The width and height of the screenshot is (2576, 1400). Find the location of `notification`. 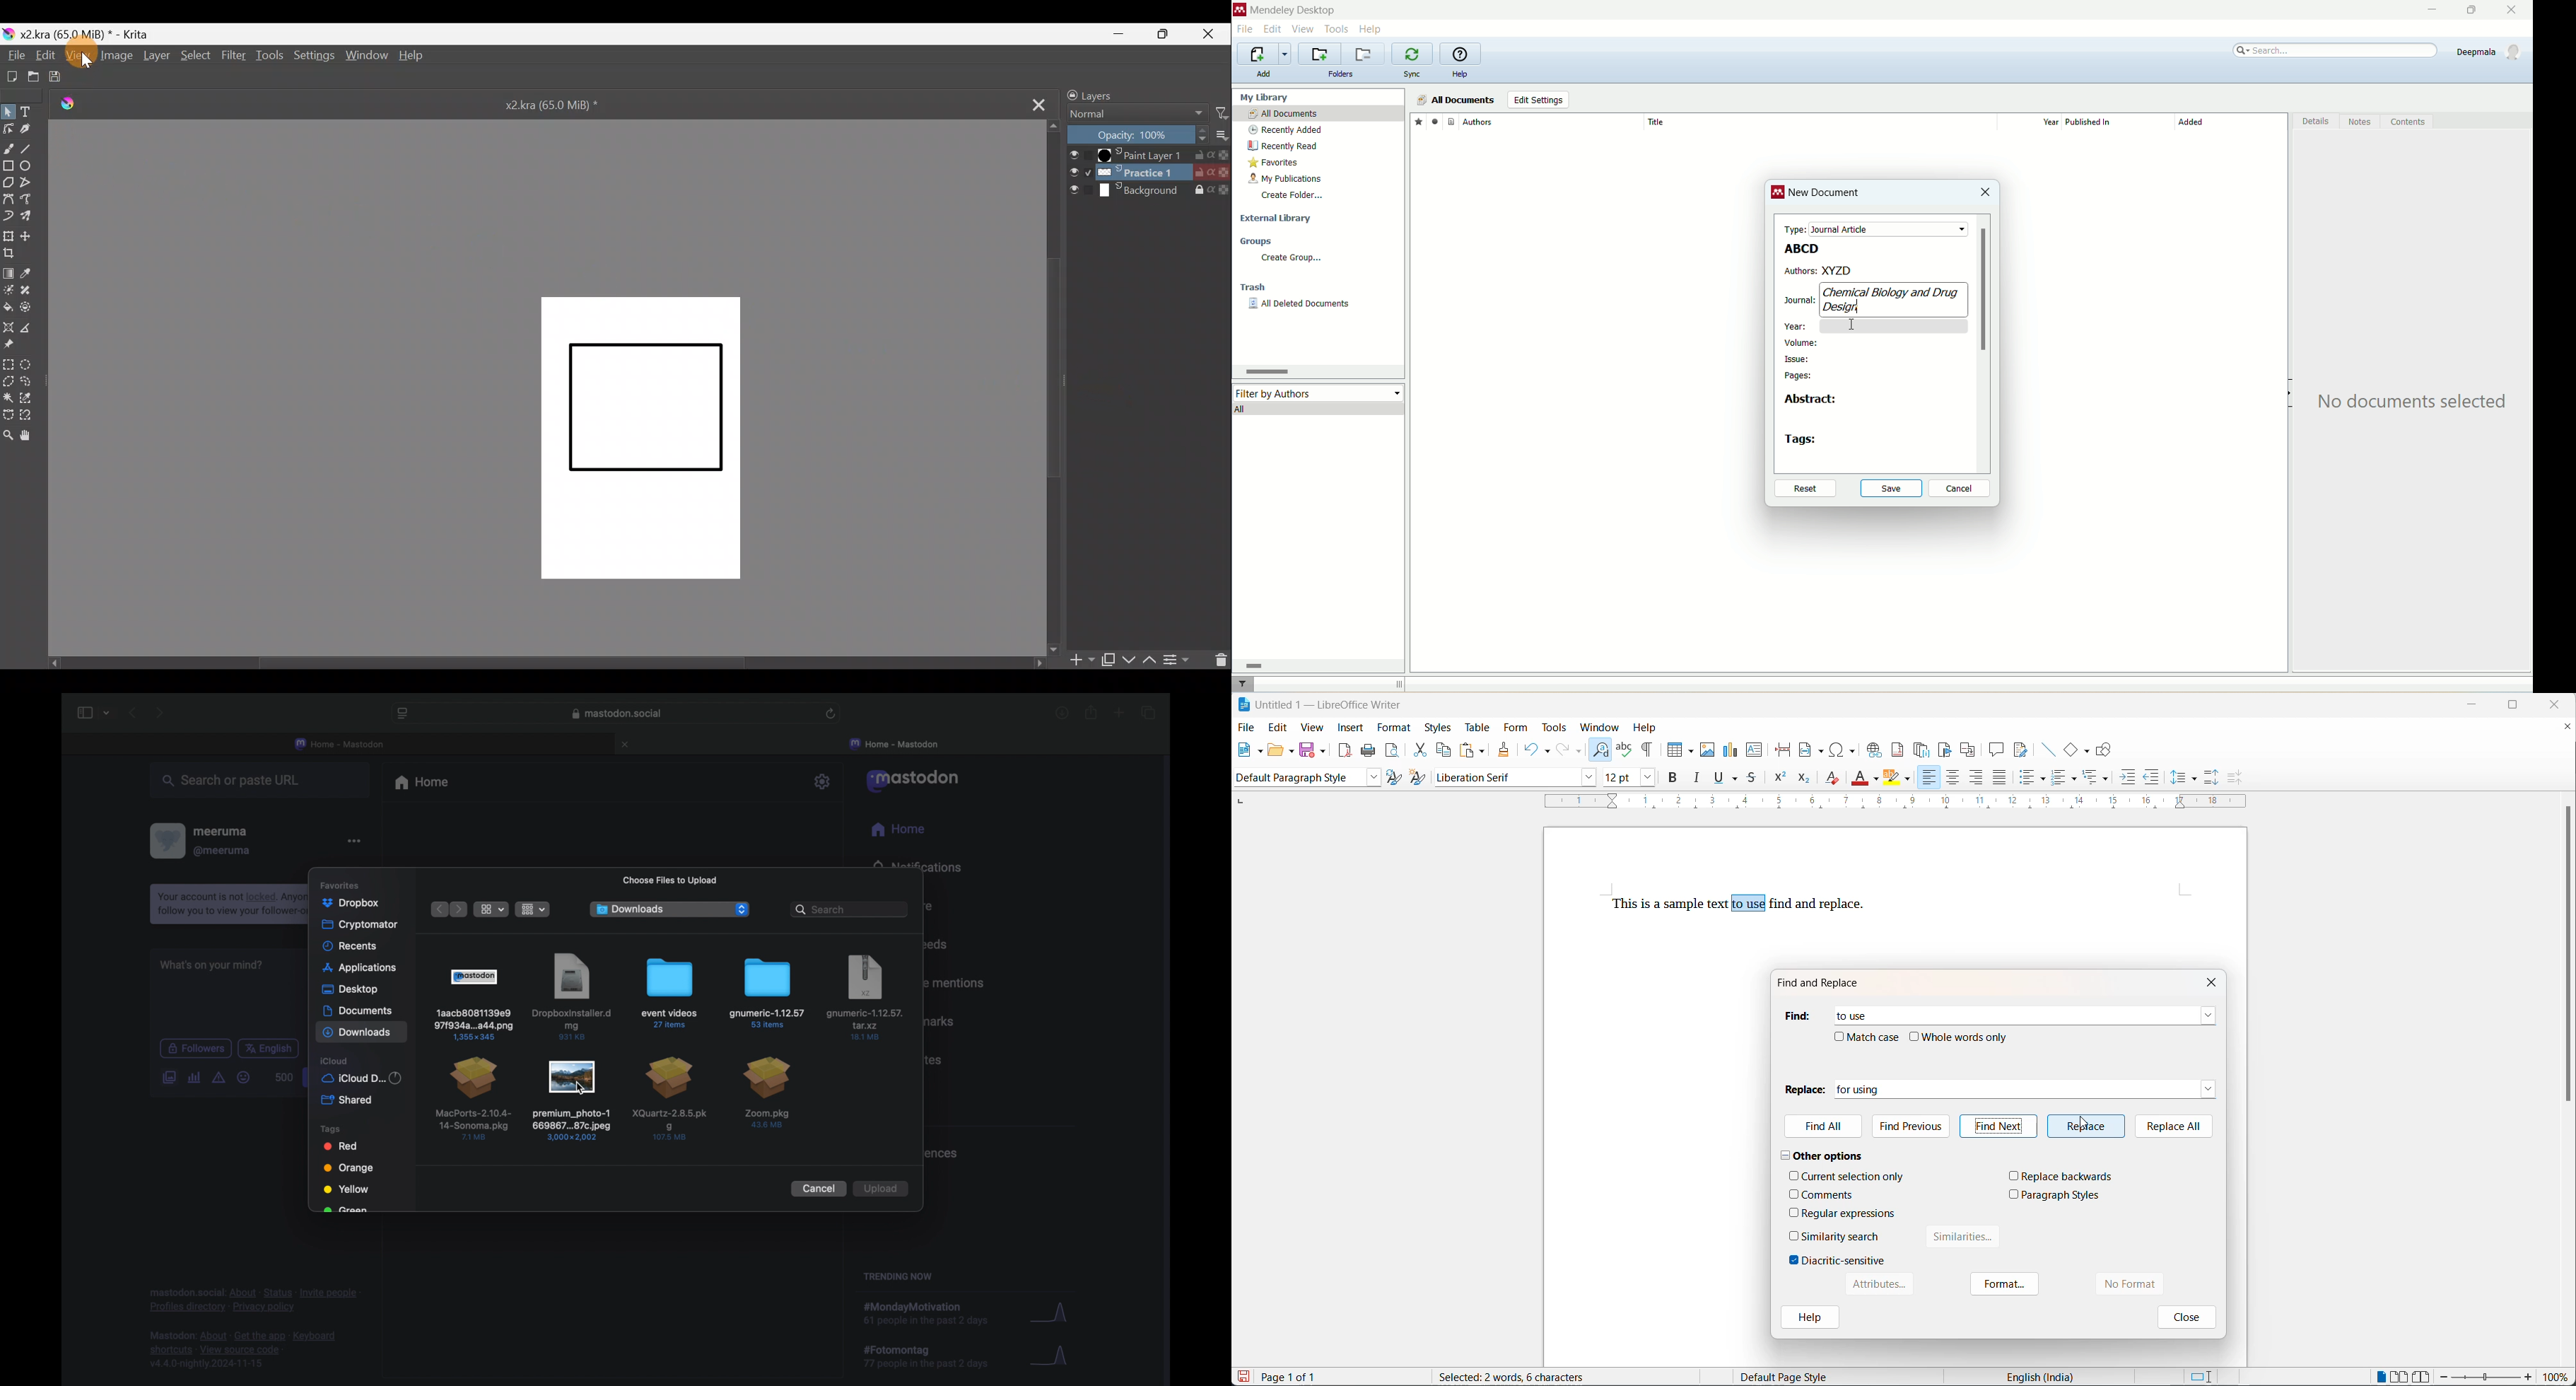

notification is located at coordinates (225, 904).